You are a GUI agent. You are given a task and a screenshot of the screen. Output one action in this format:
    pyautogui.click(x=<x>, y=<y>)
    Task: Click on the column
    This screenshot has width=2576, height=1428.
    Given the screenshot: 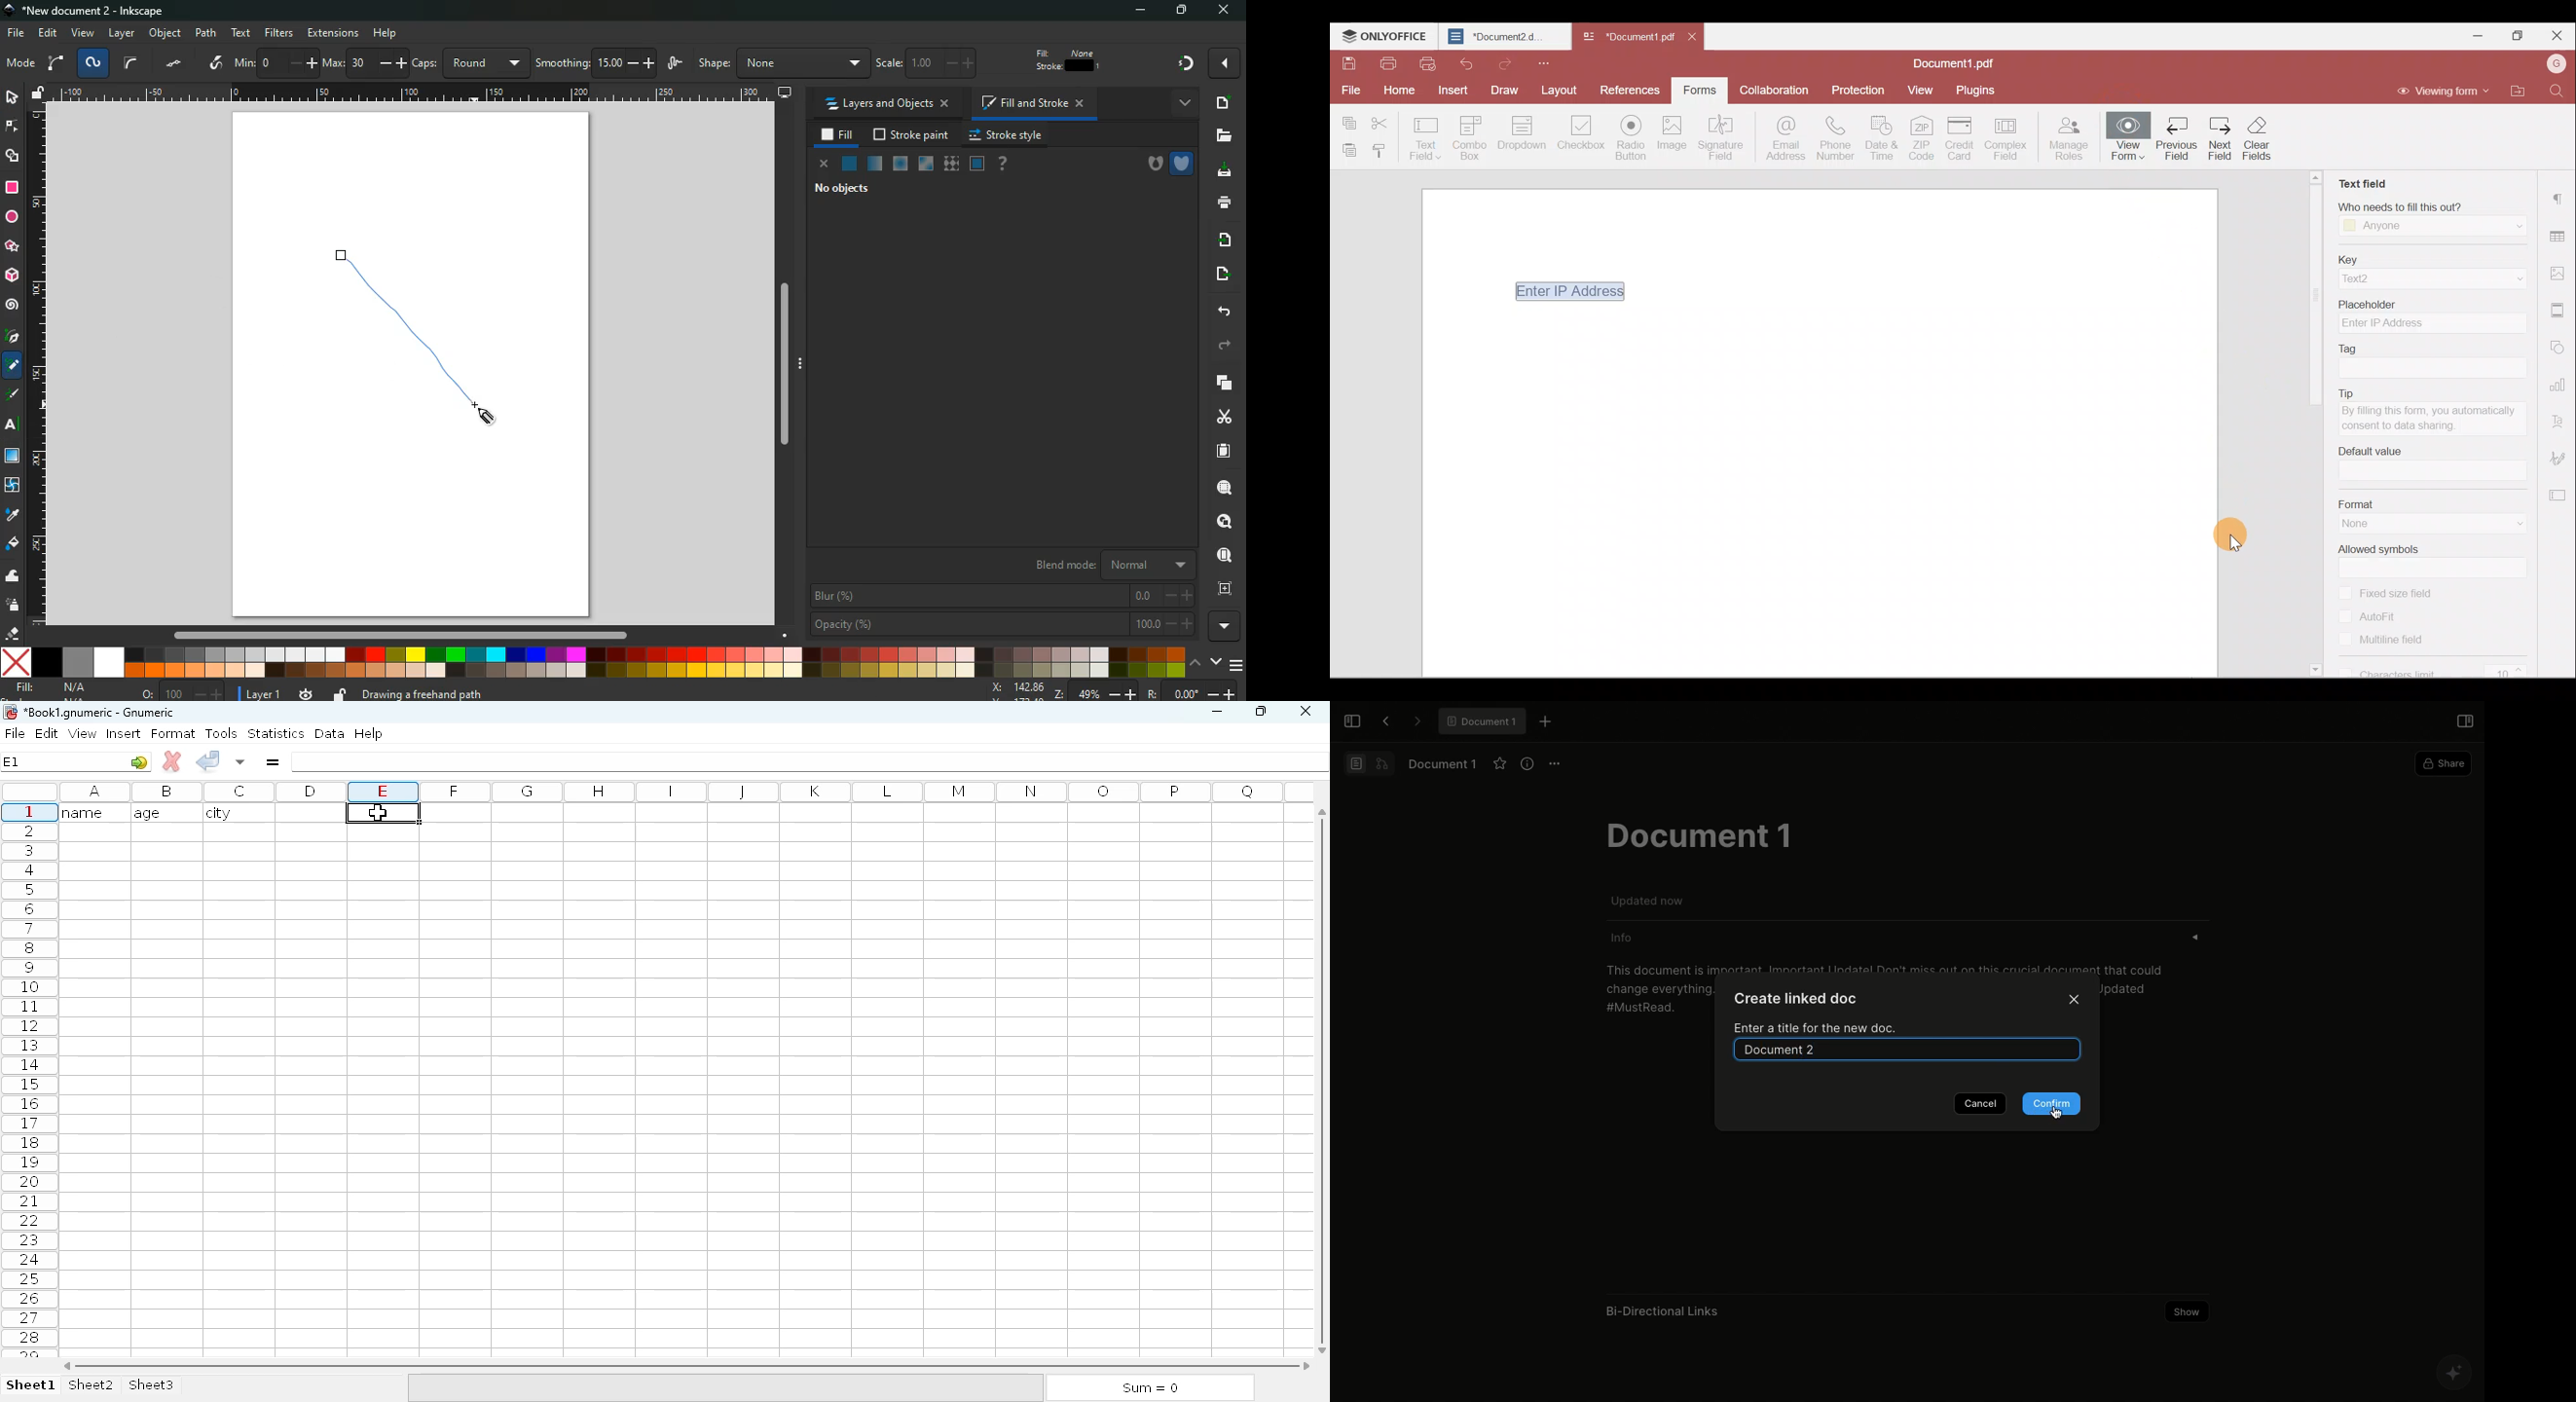 What is the action you would take?
    pyautogui.click(x=681, y=792)
    